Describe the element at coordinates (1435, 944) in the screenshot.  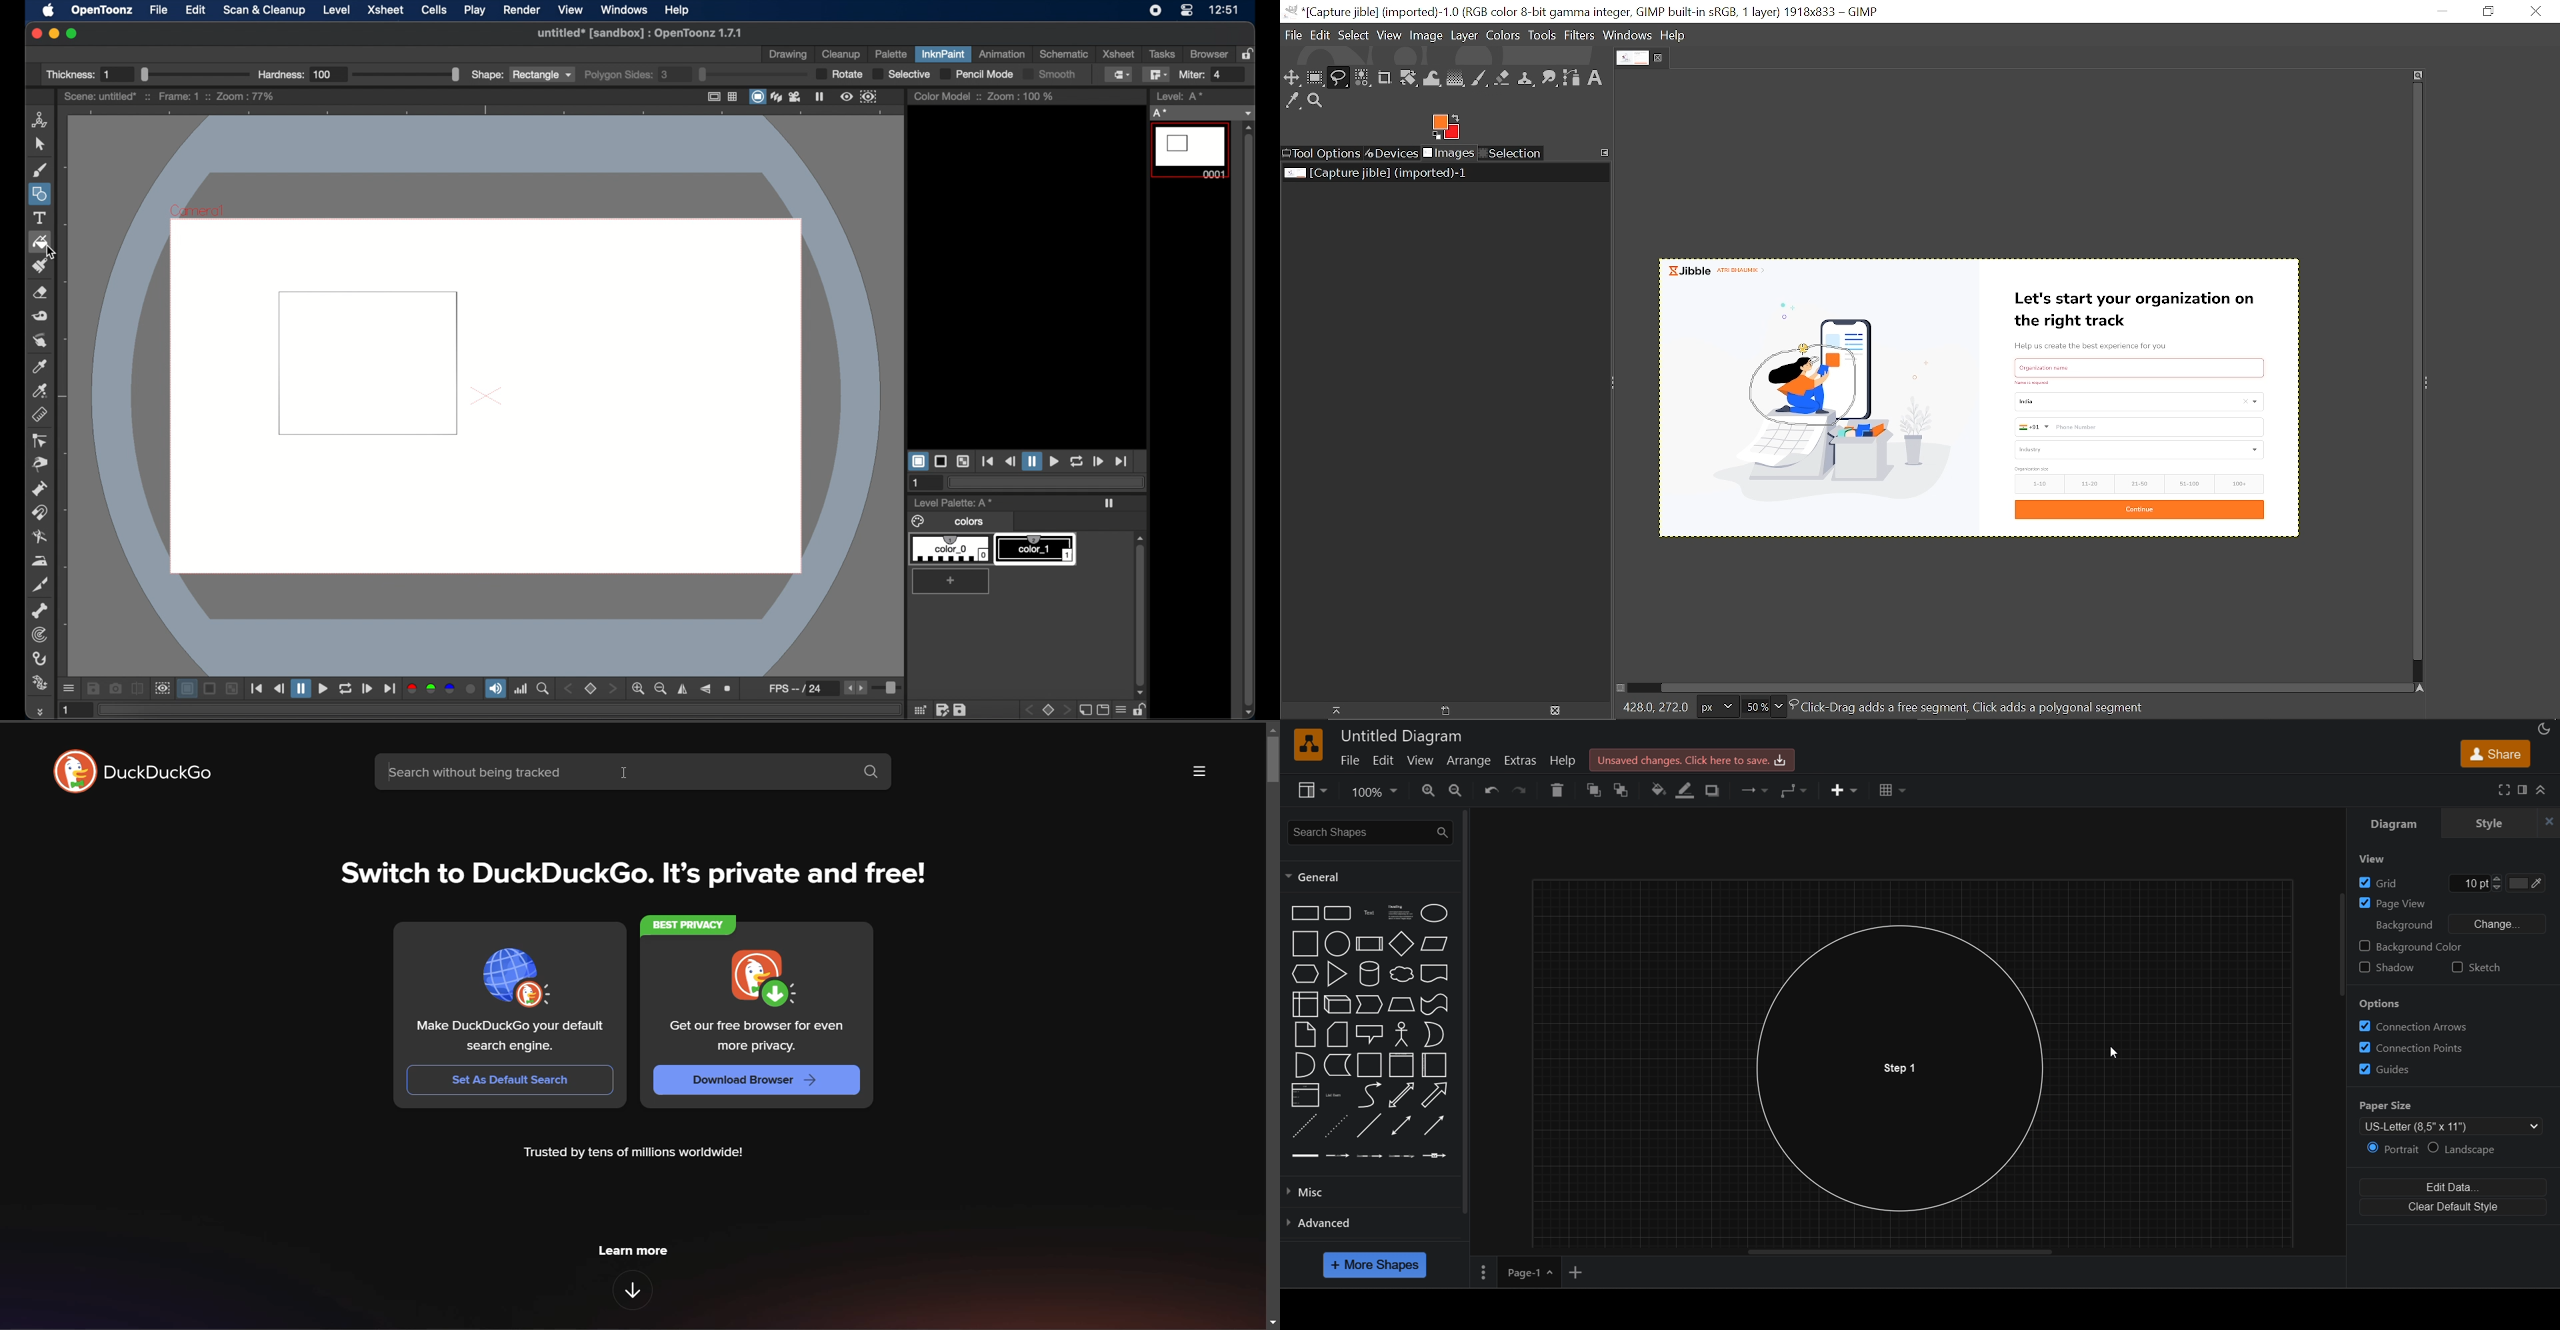
I see `parallelogram` at that location.